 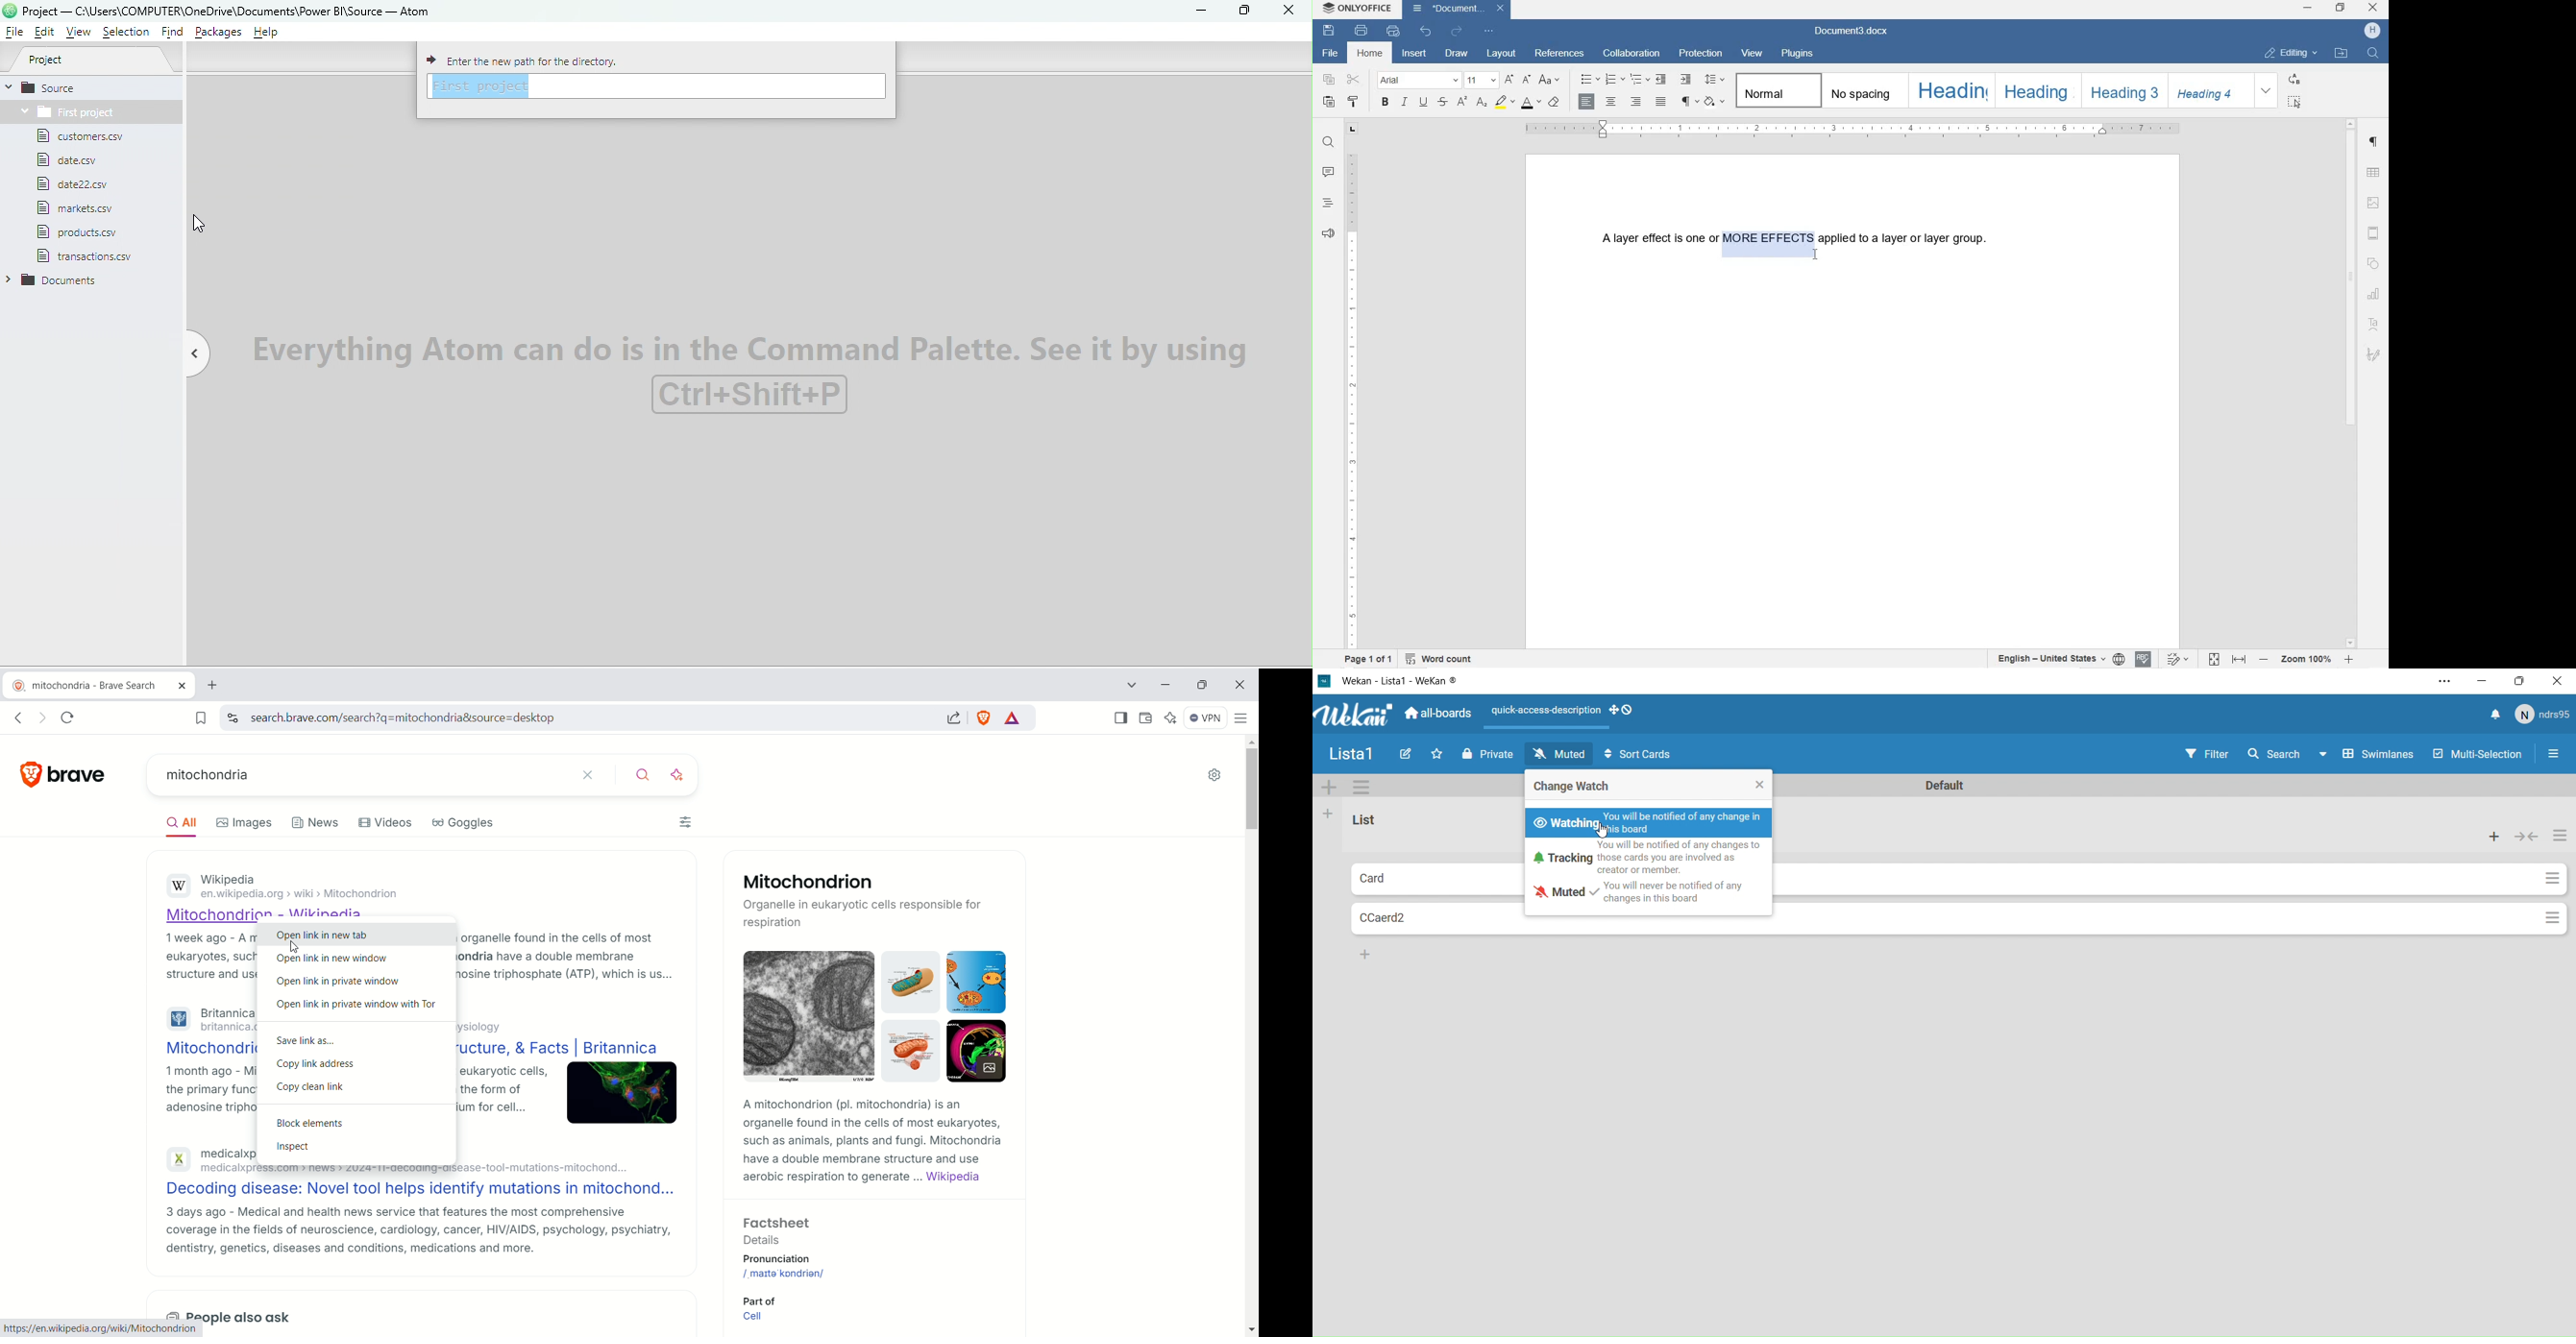 I want to click on FEEDBACK & SUPPORT, so click(x=1327, y=234).